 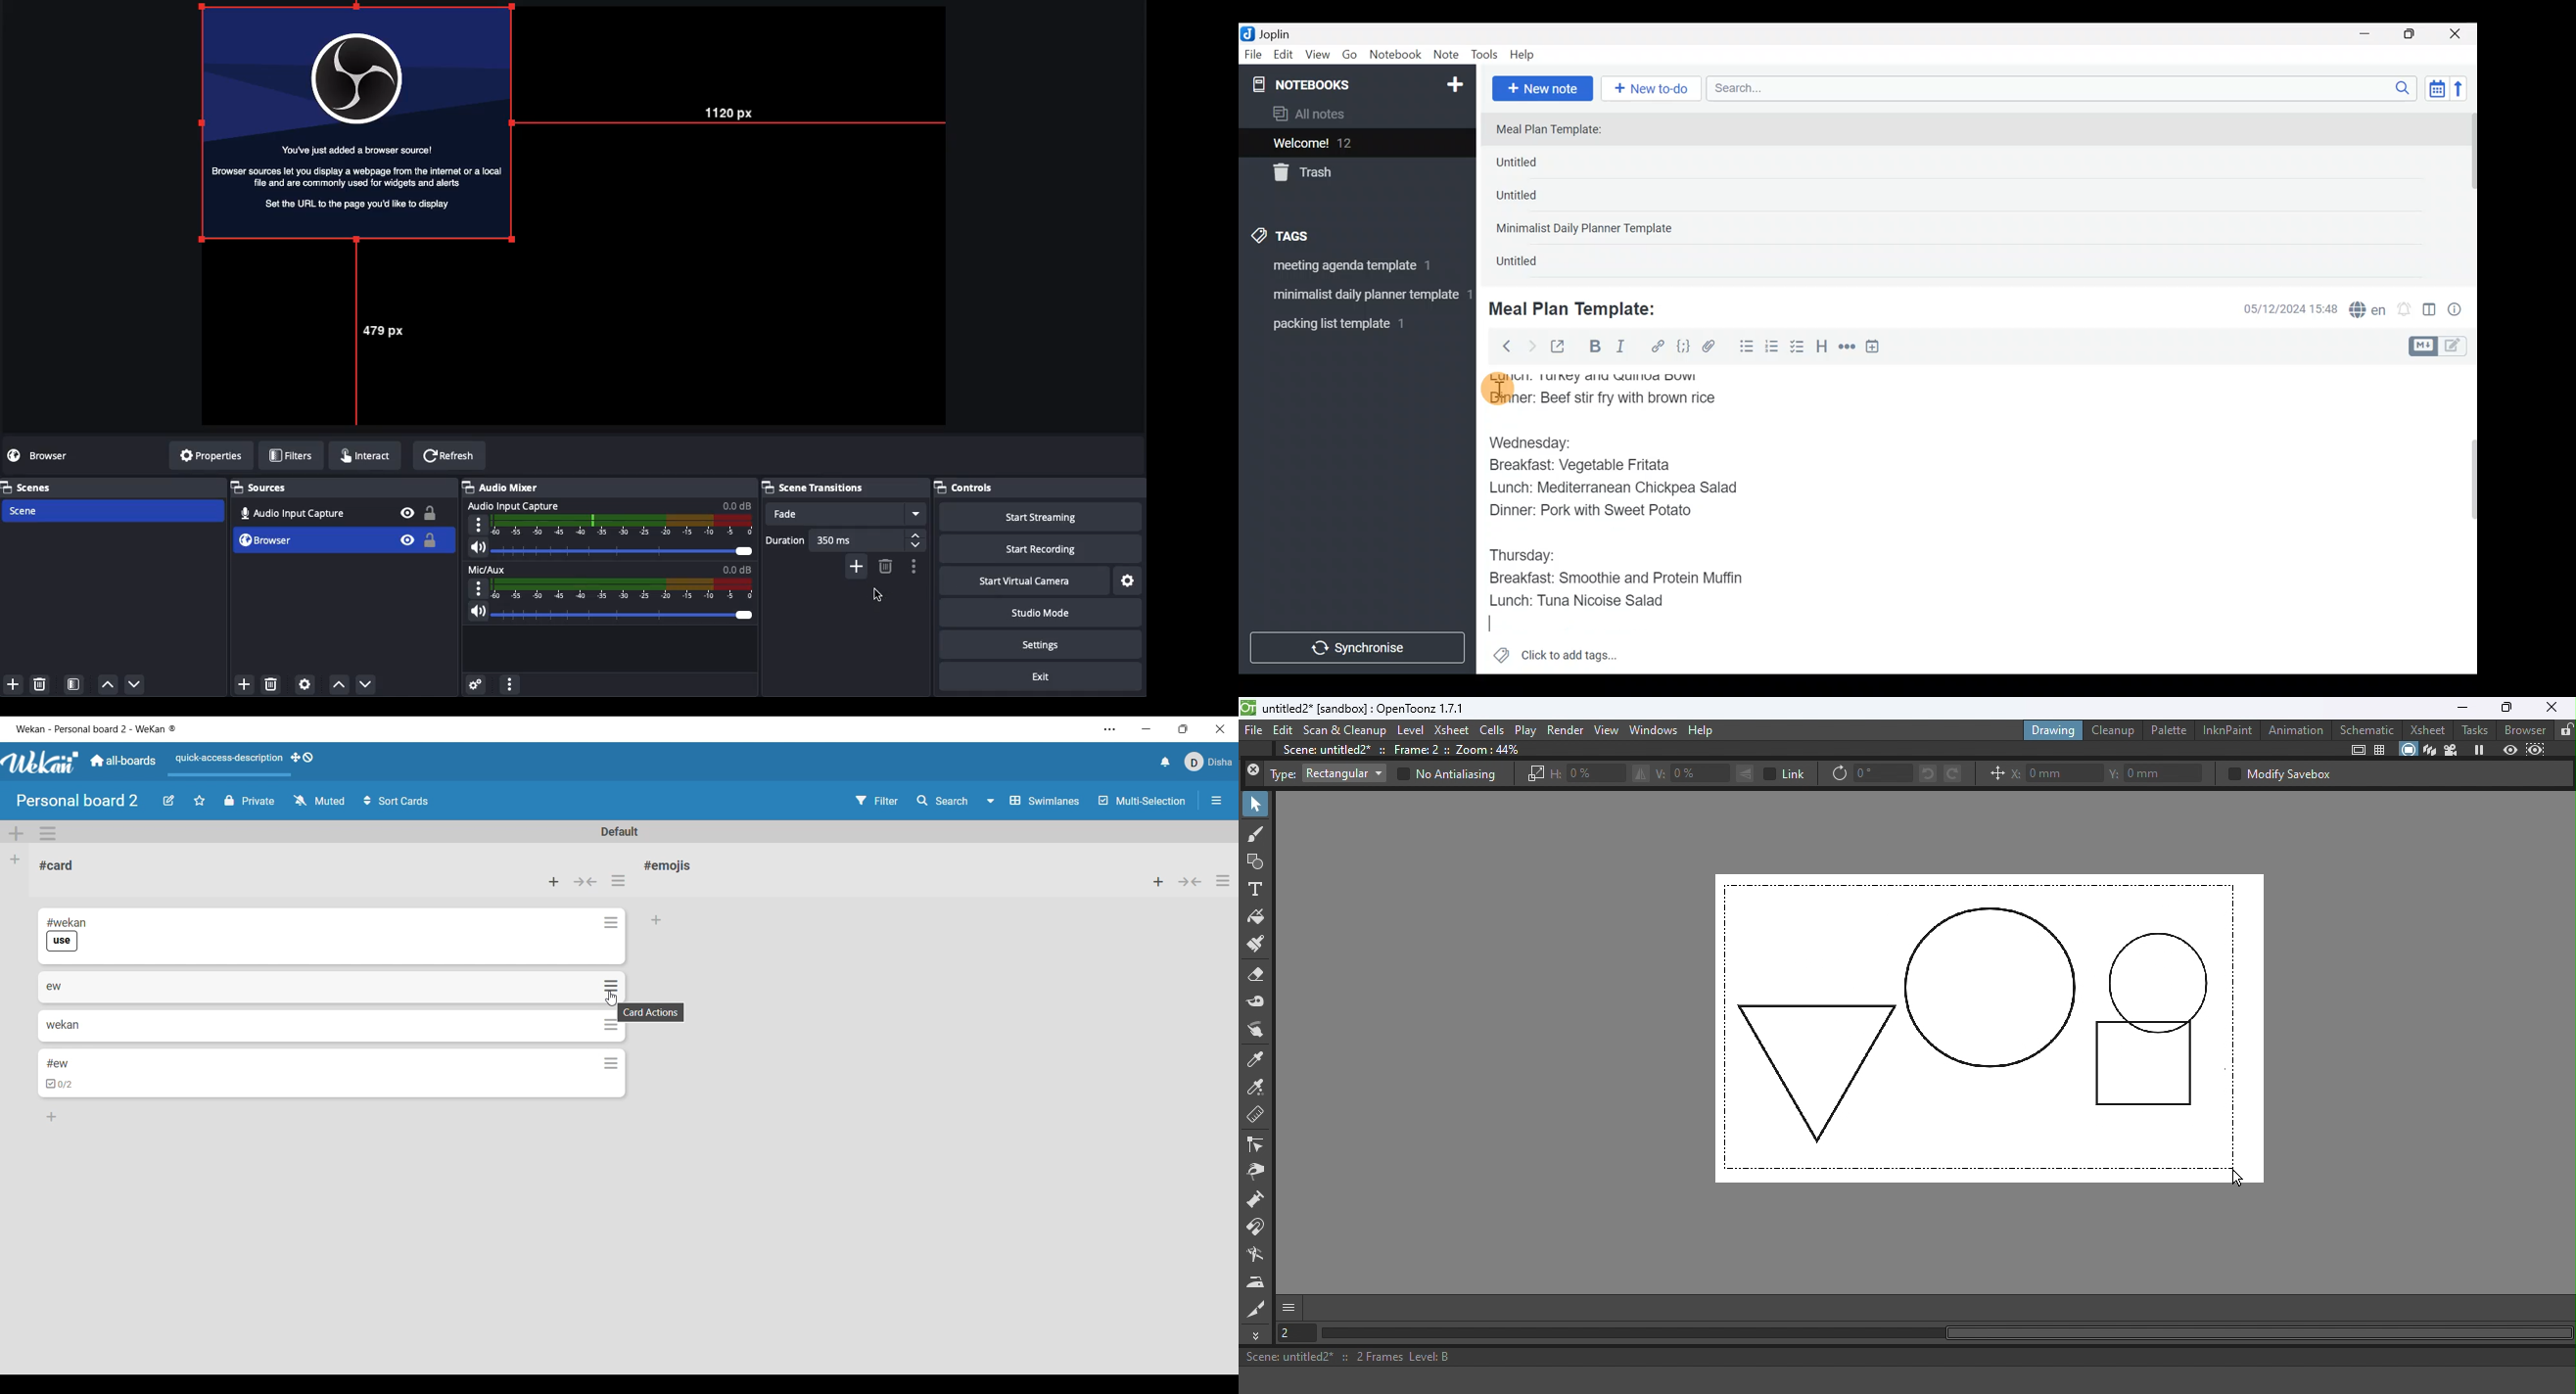 I want to click on Start streaming, so click(x=1034, y=517).